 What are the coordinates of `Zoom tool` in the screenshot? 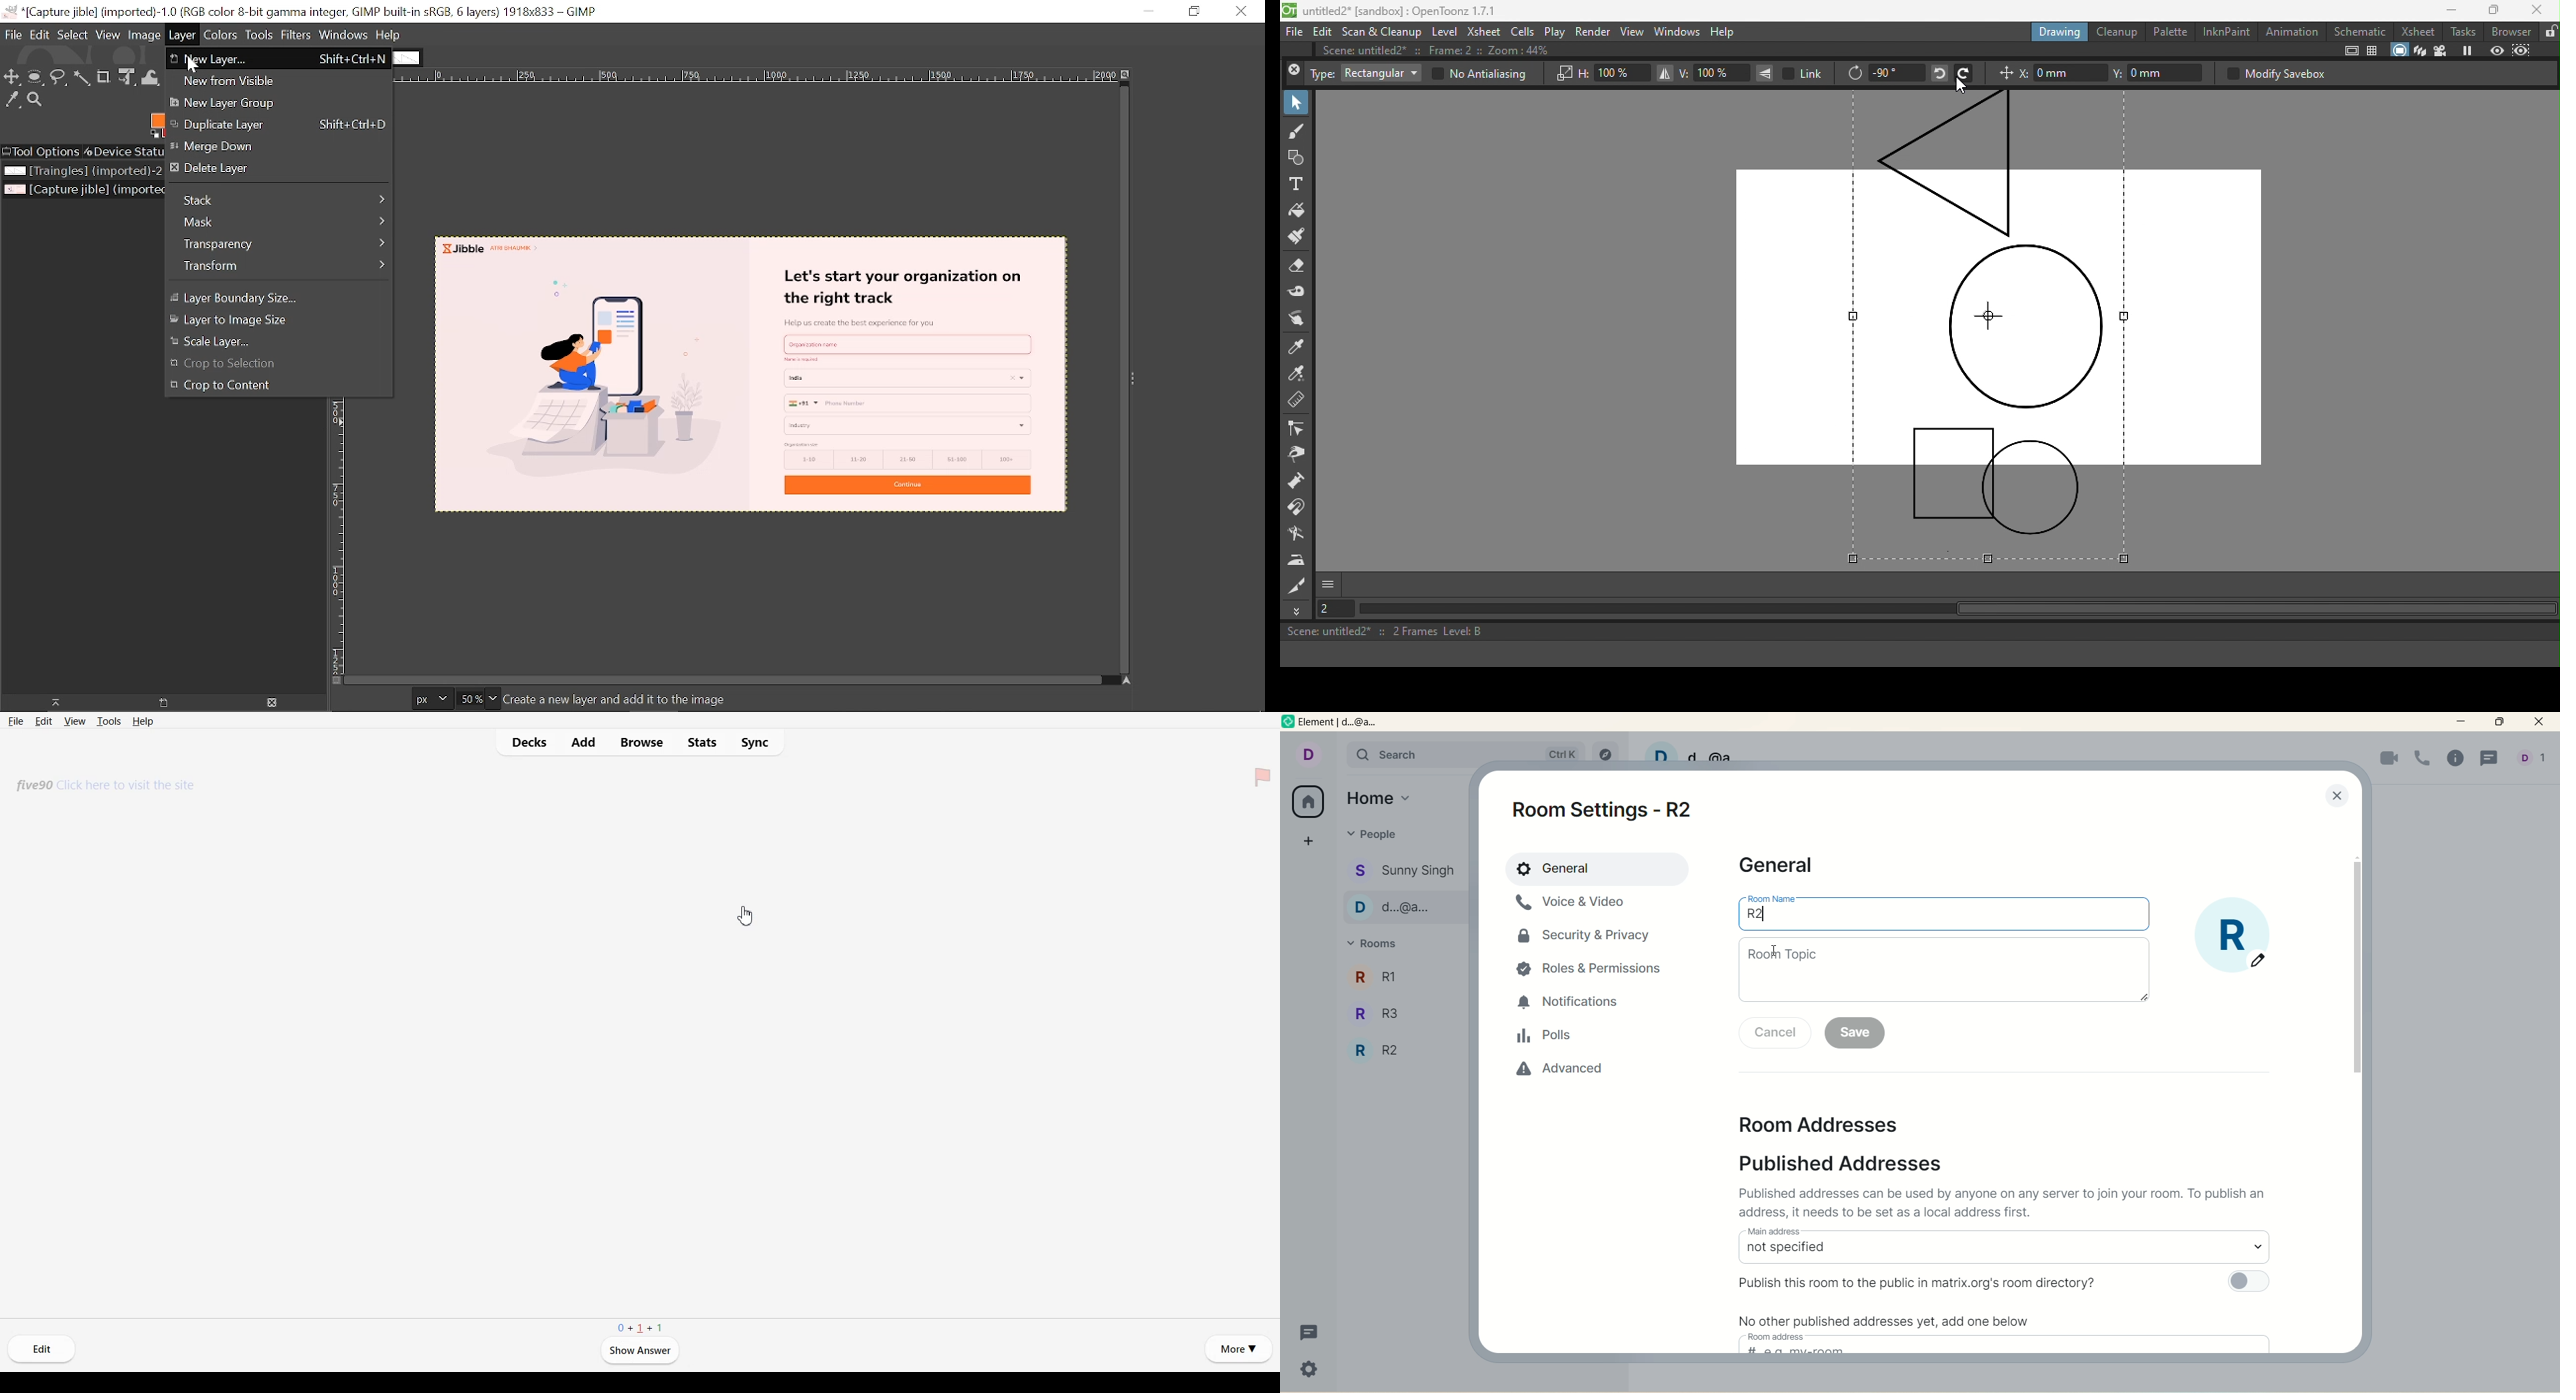 It's located at (37, 100).